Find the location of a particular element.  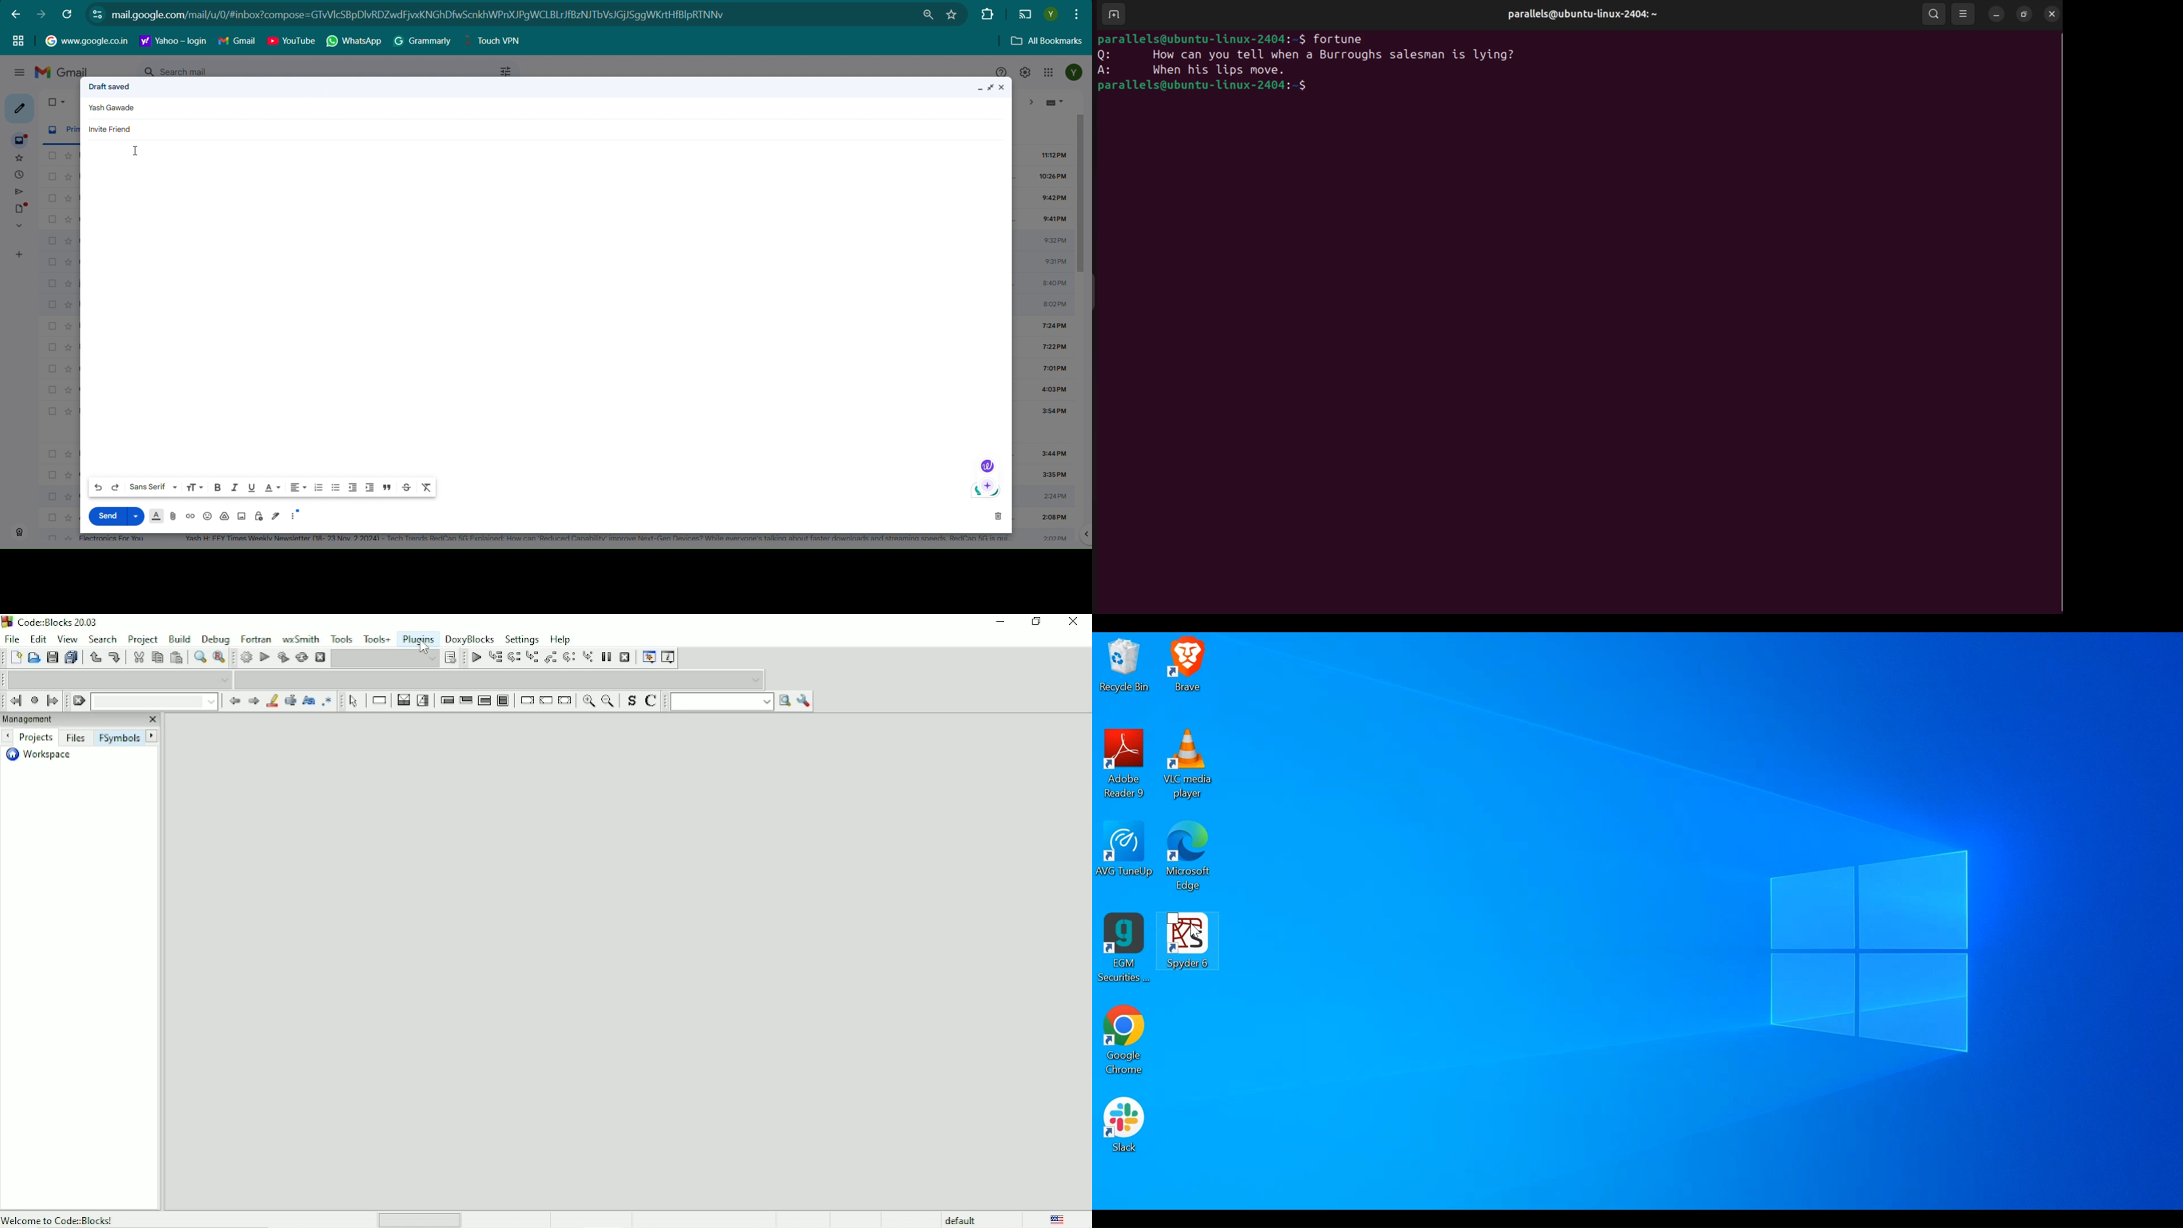

Quote is located at coordinates (387, 487).